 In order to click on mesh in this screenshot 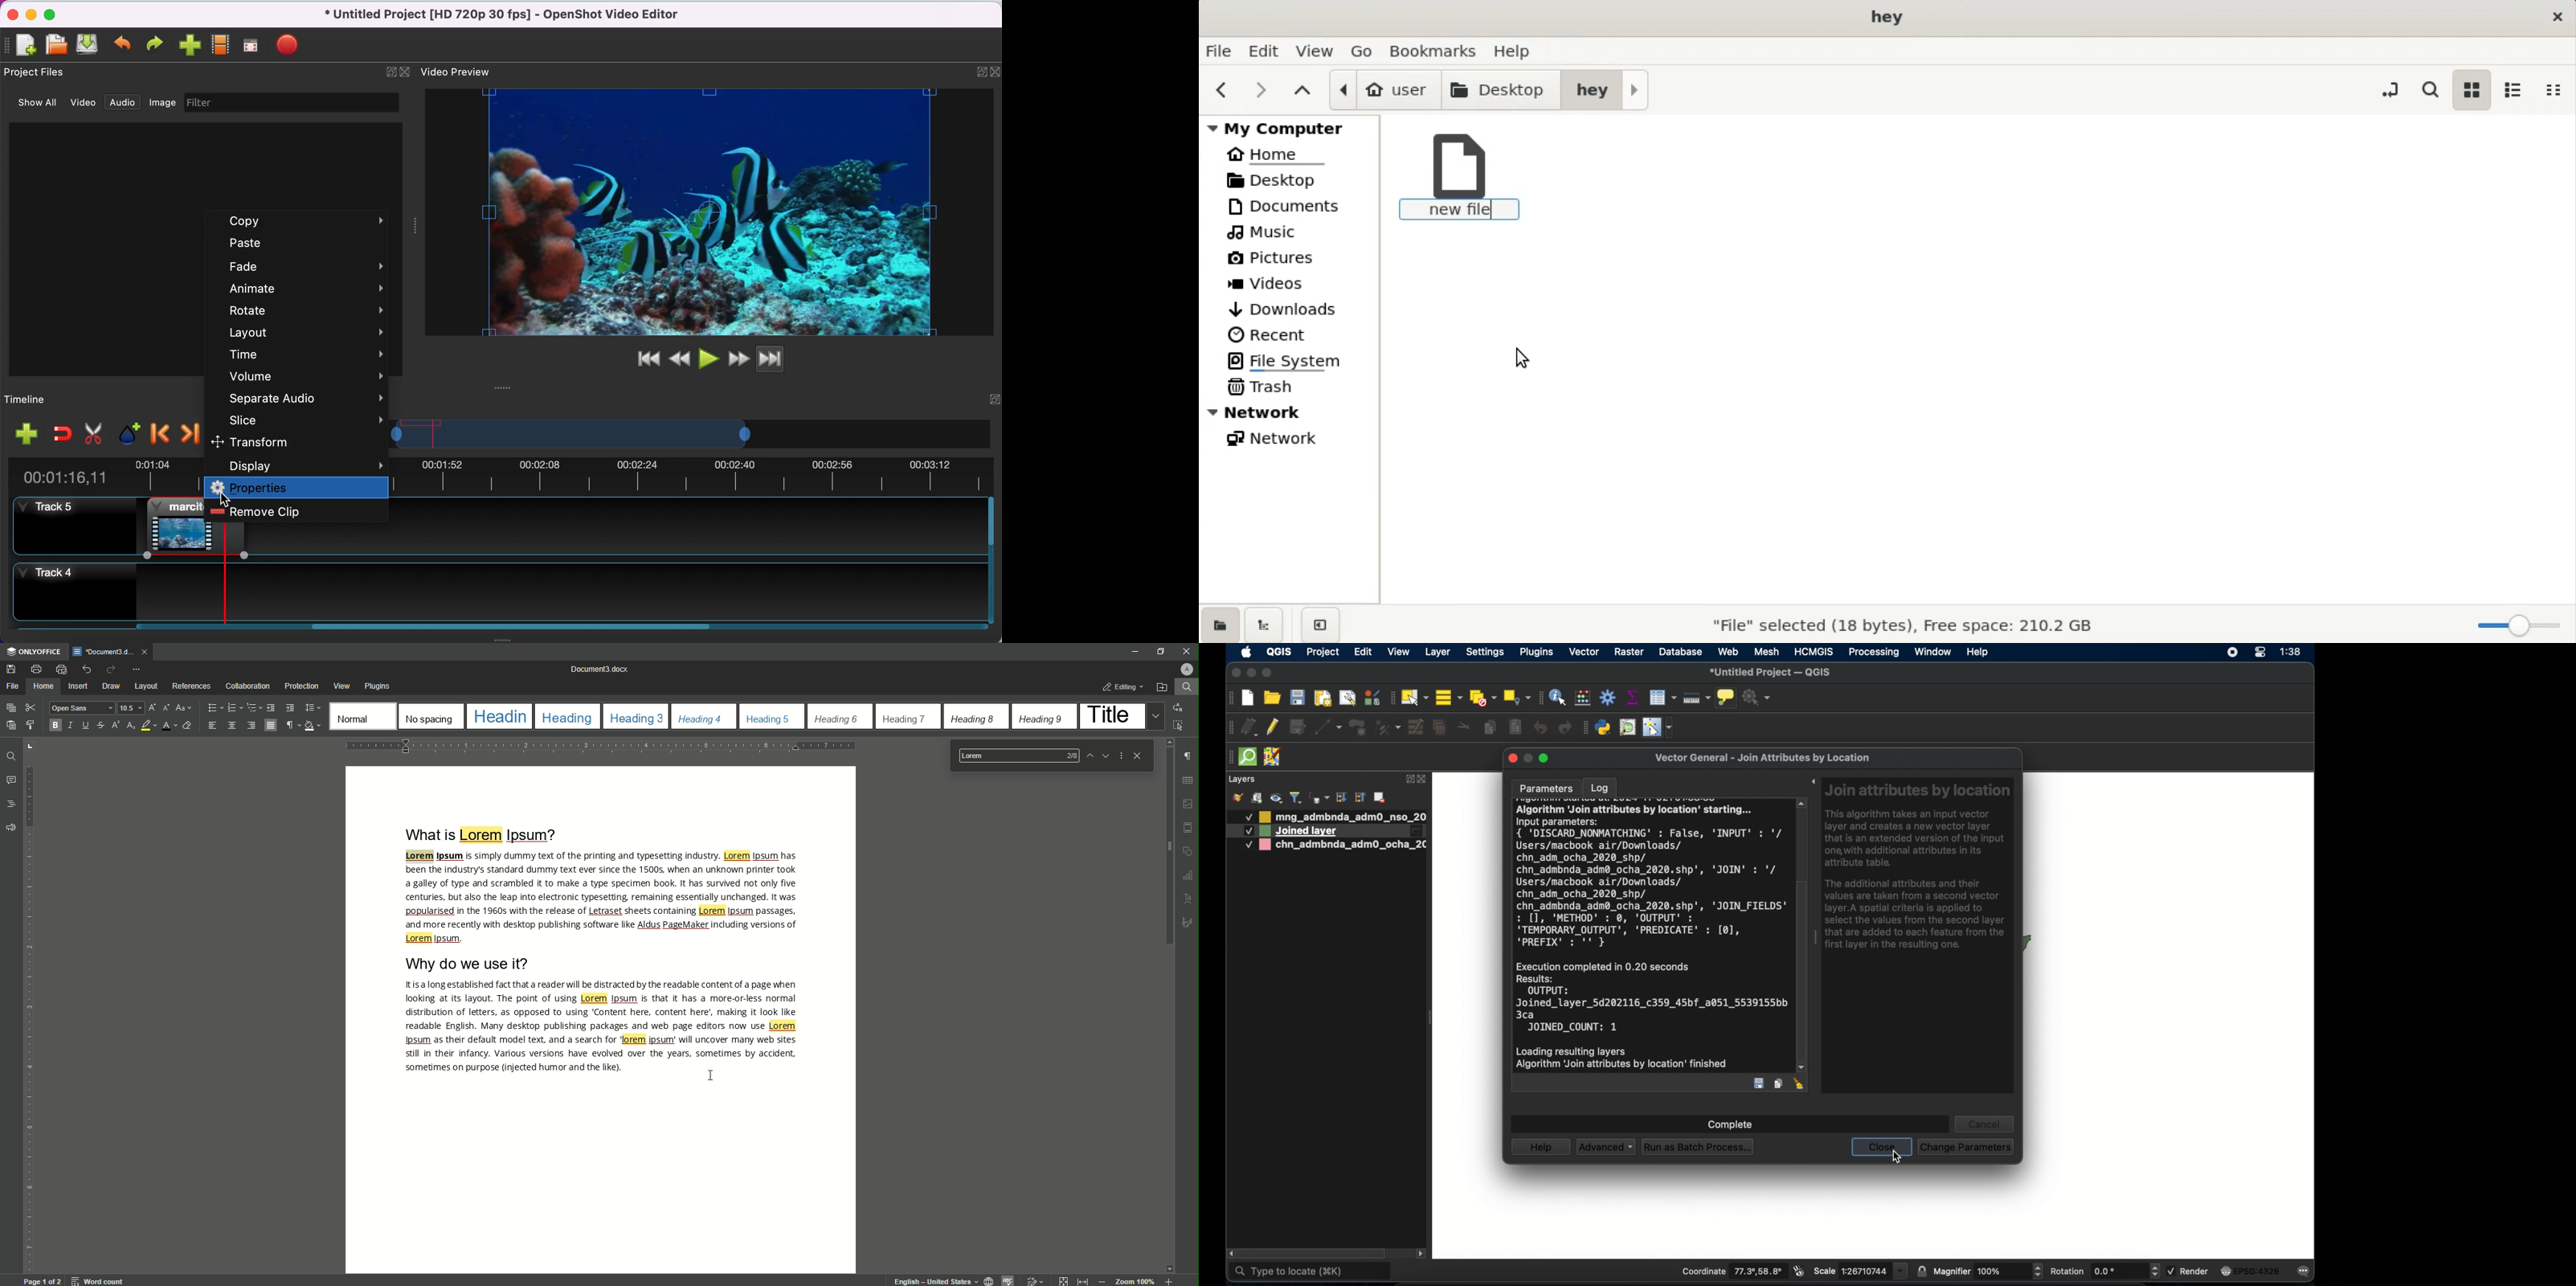, I will do `click(1766, 651)`.